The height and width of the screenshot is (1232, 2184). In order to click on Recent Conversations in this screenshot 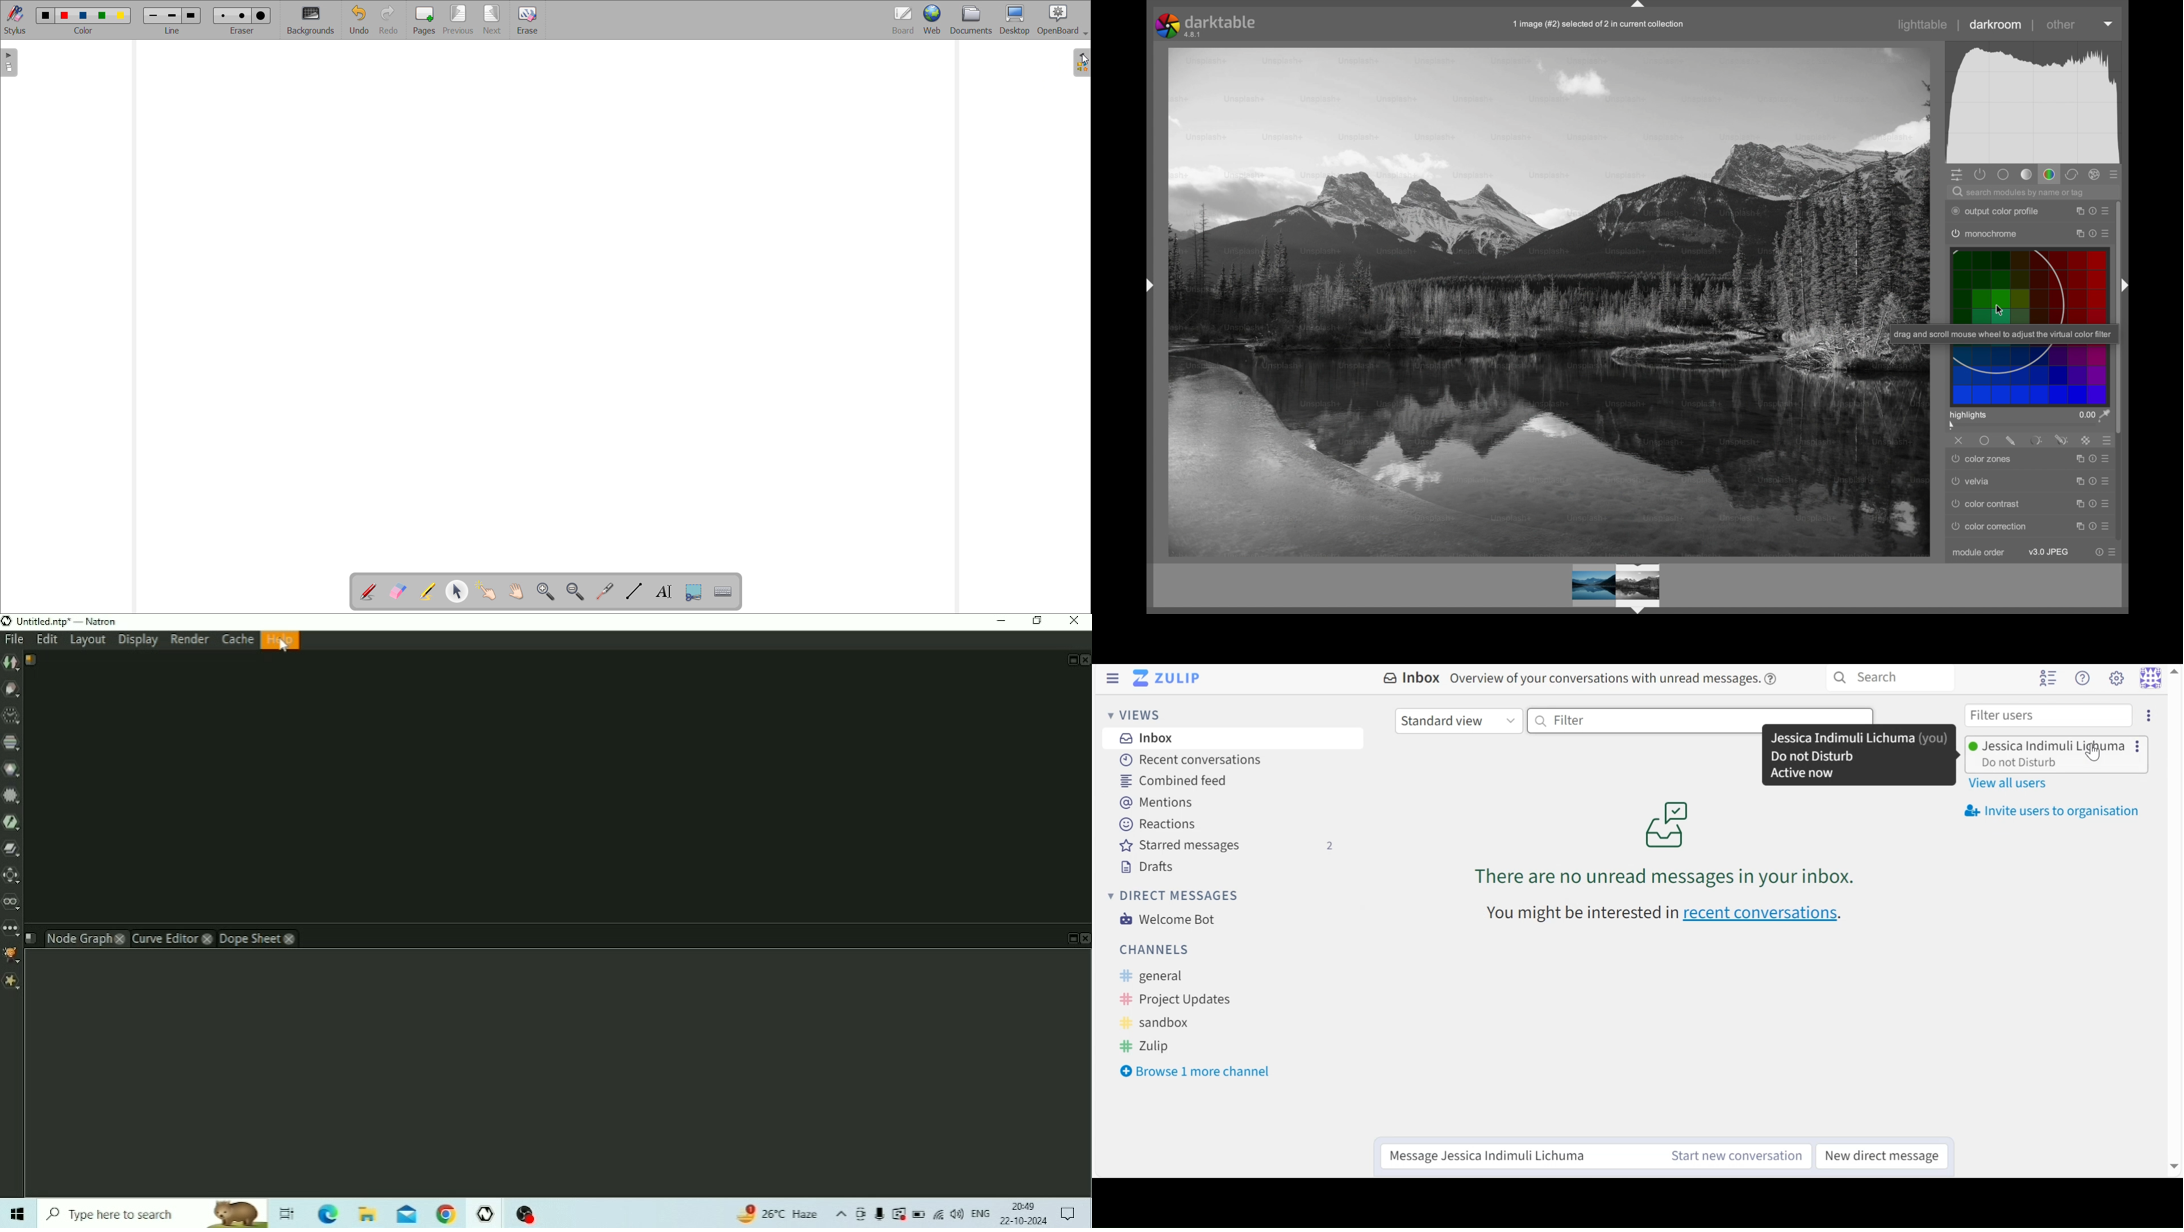, I will do `click(1189, 761)`.